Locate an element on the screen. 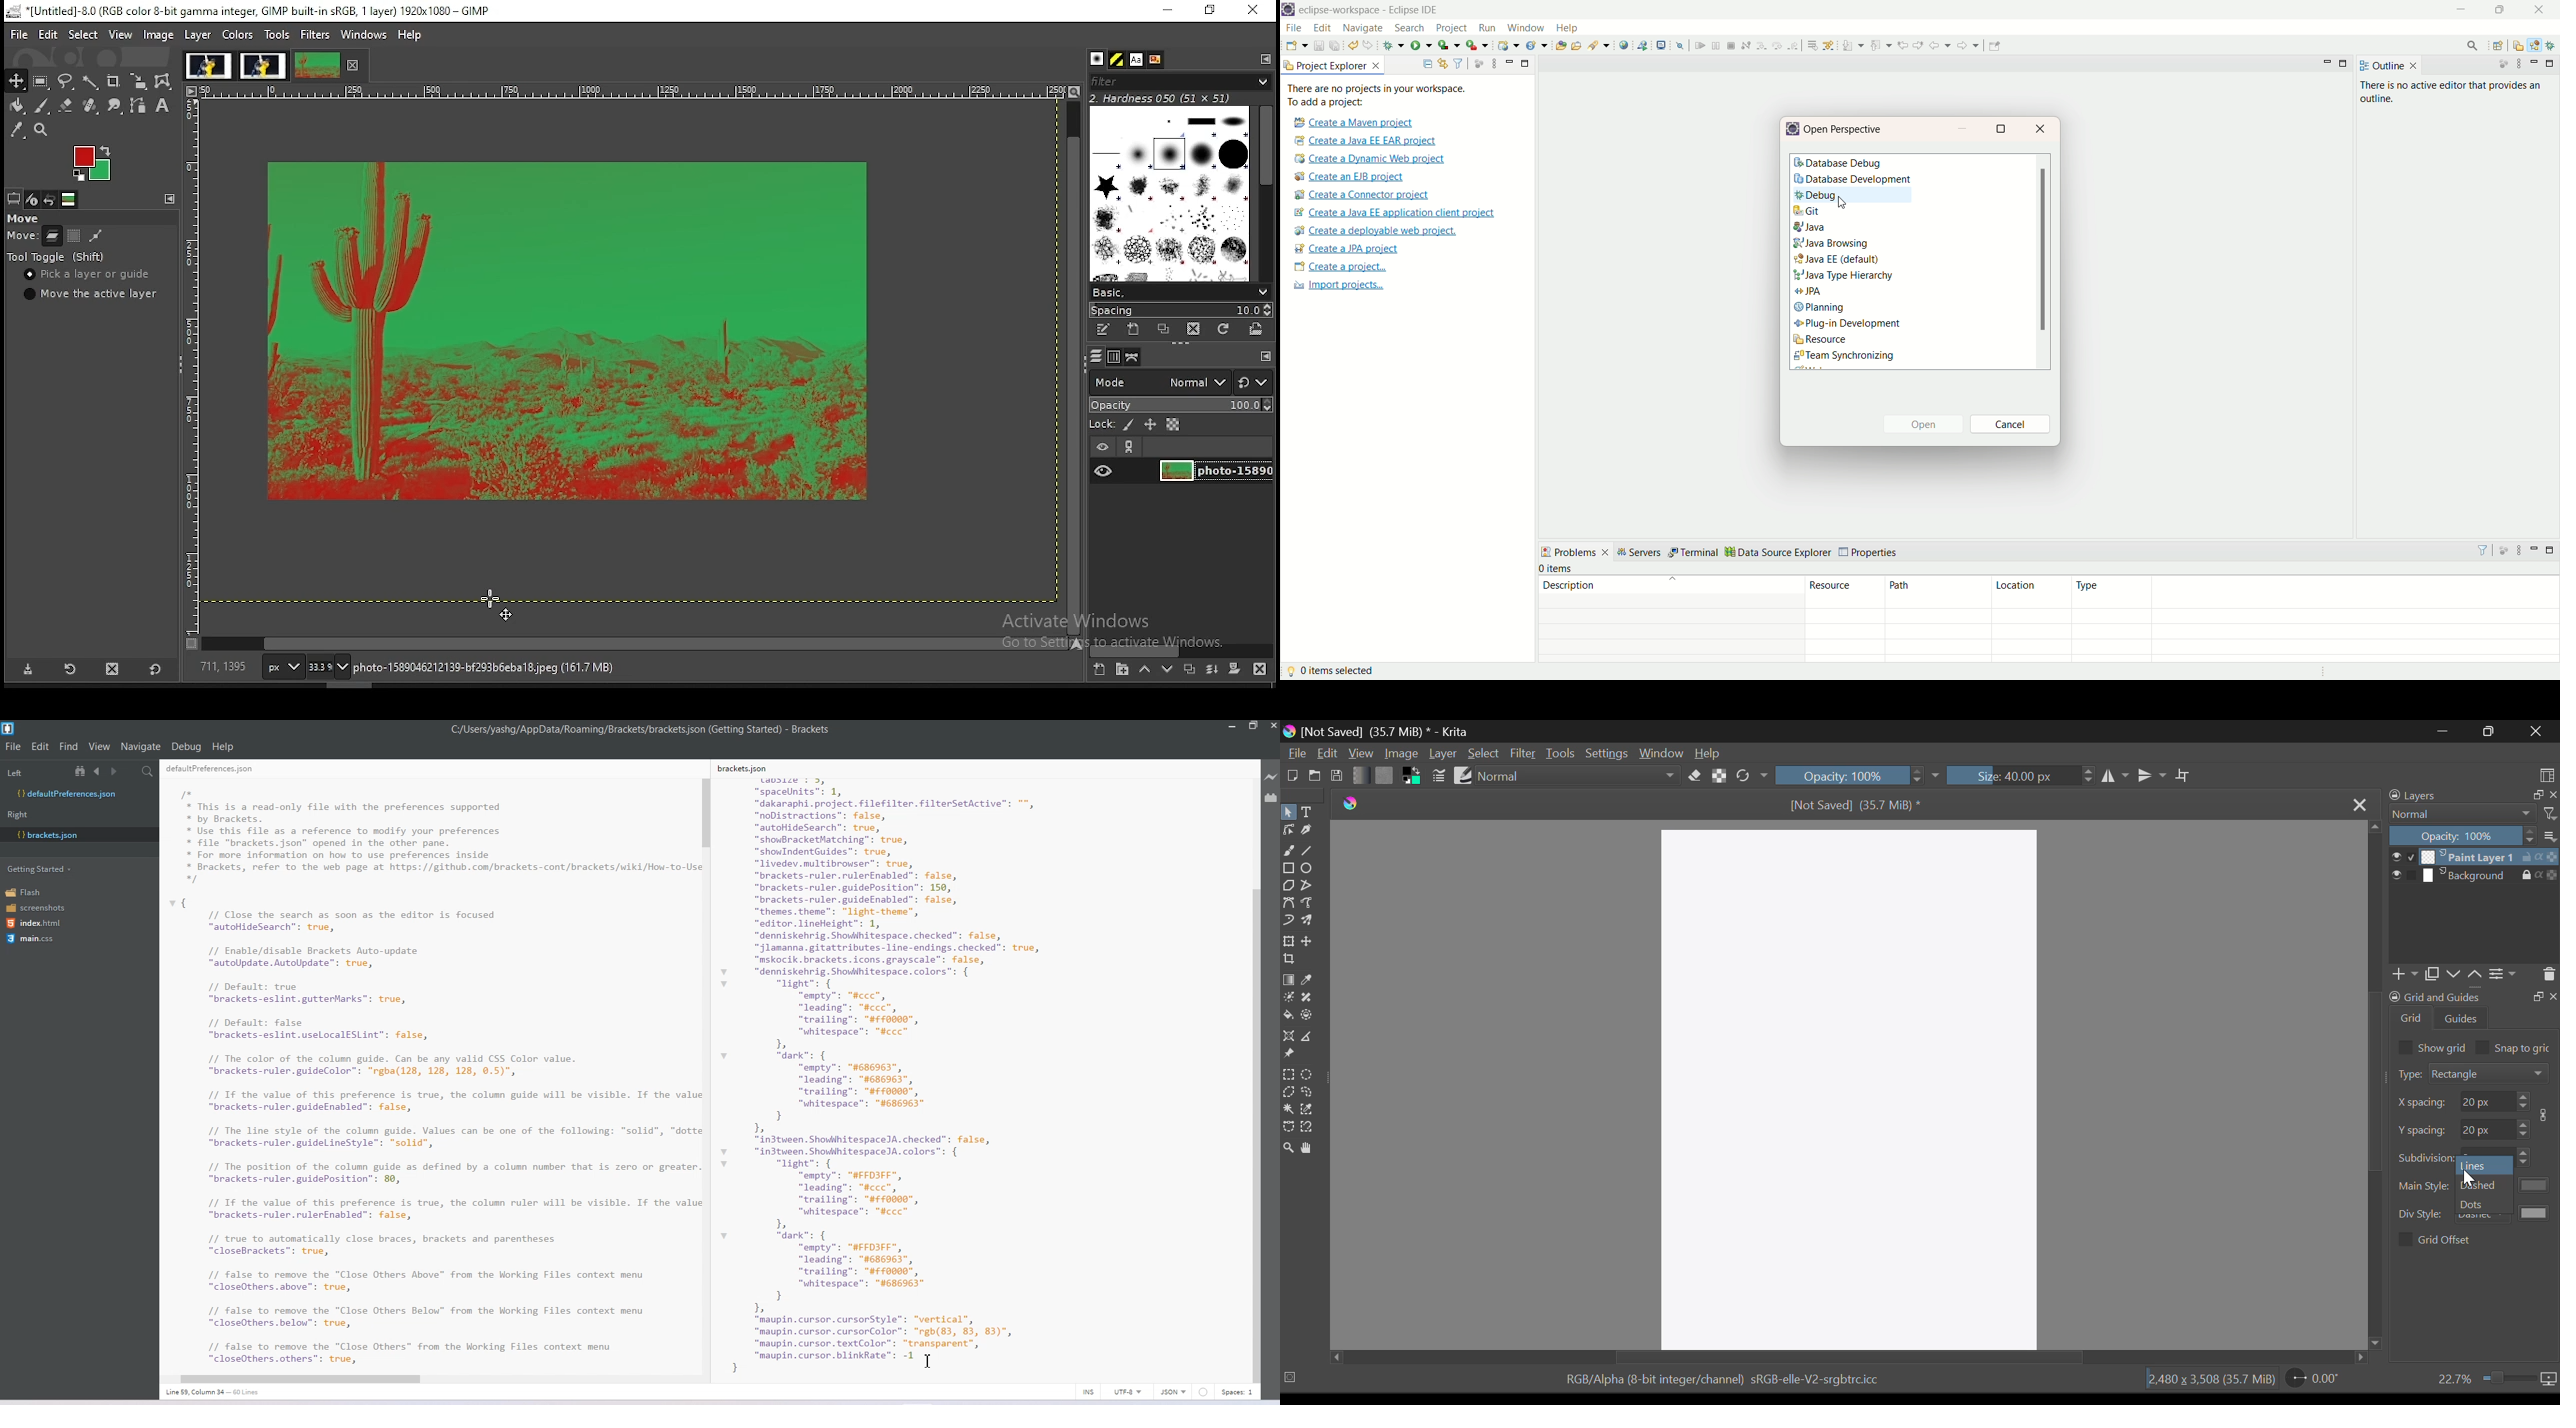 This screenshot has height=1428, width=2576. copy is located at coordinates (2535, 794).